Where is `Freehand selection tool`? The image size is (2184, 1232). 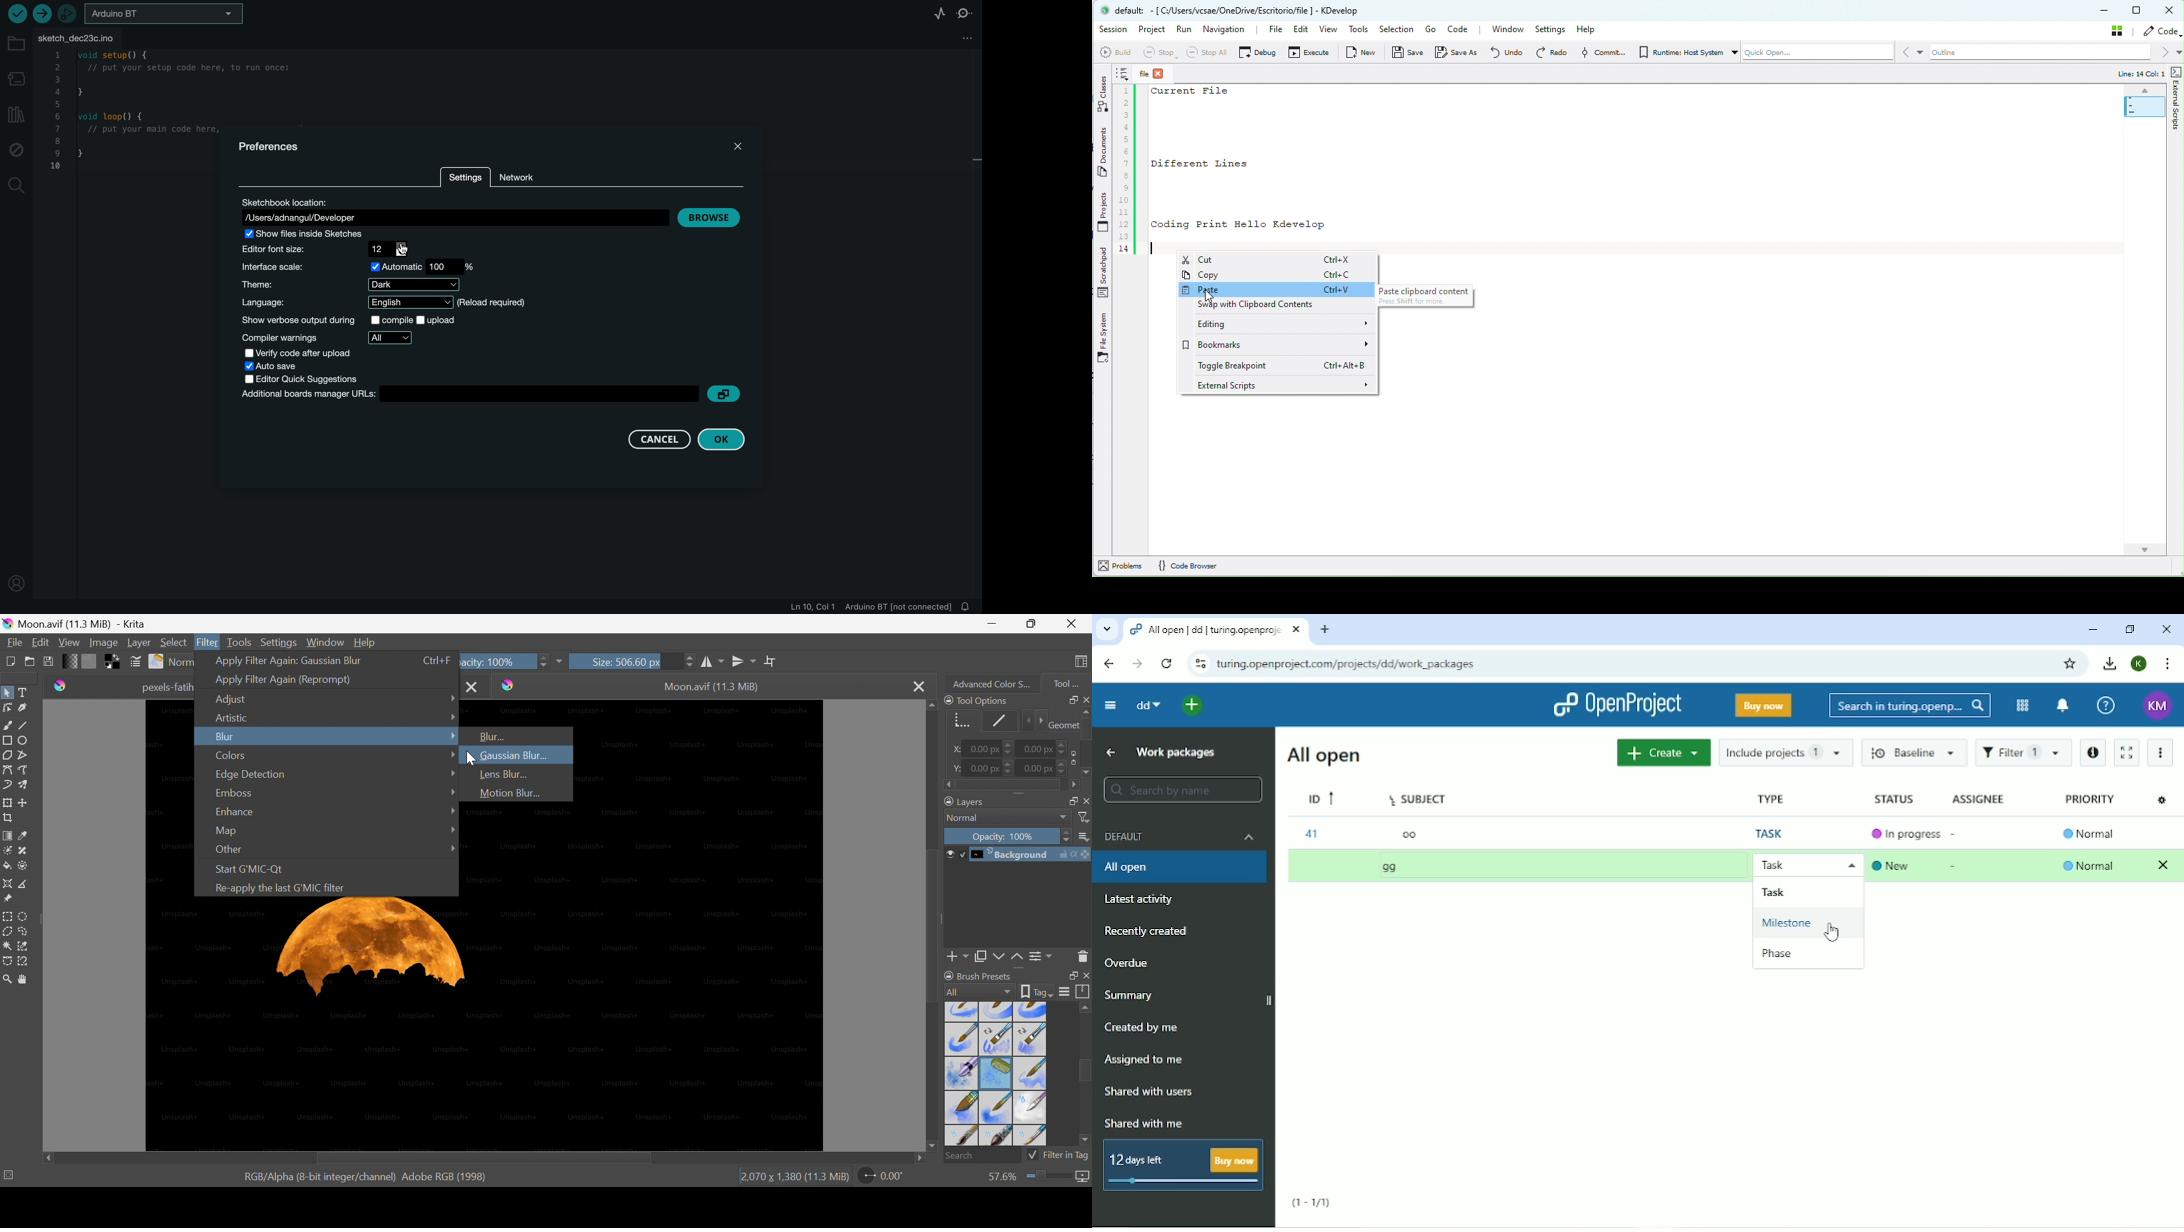
Freehand selection tool is located at coordinates (26, 931).